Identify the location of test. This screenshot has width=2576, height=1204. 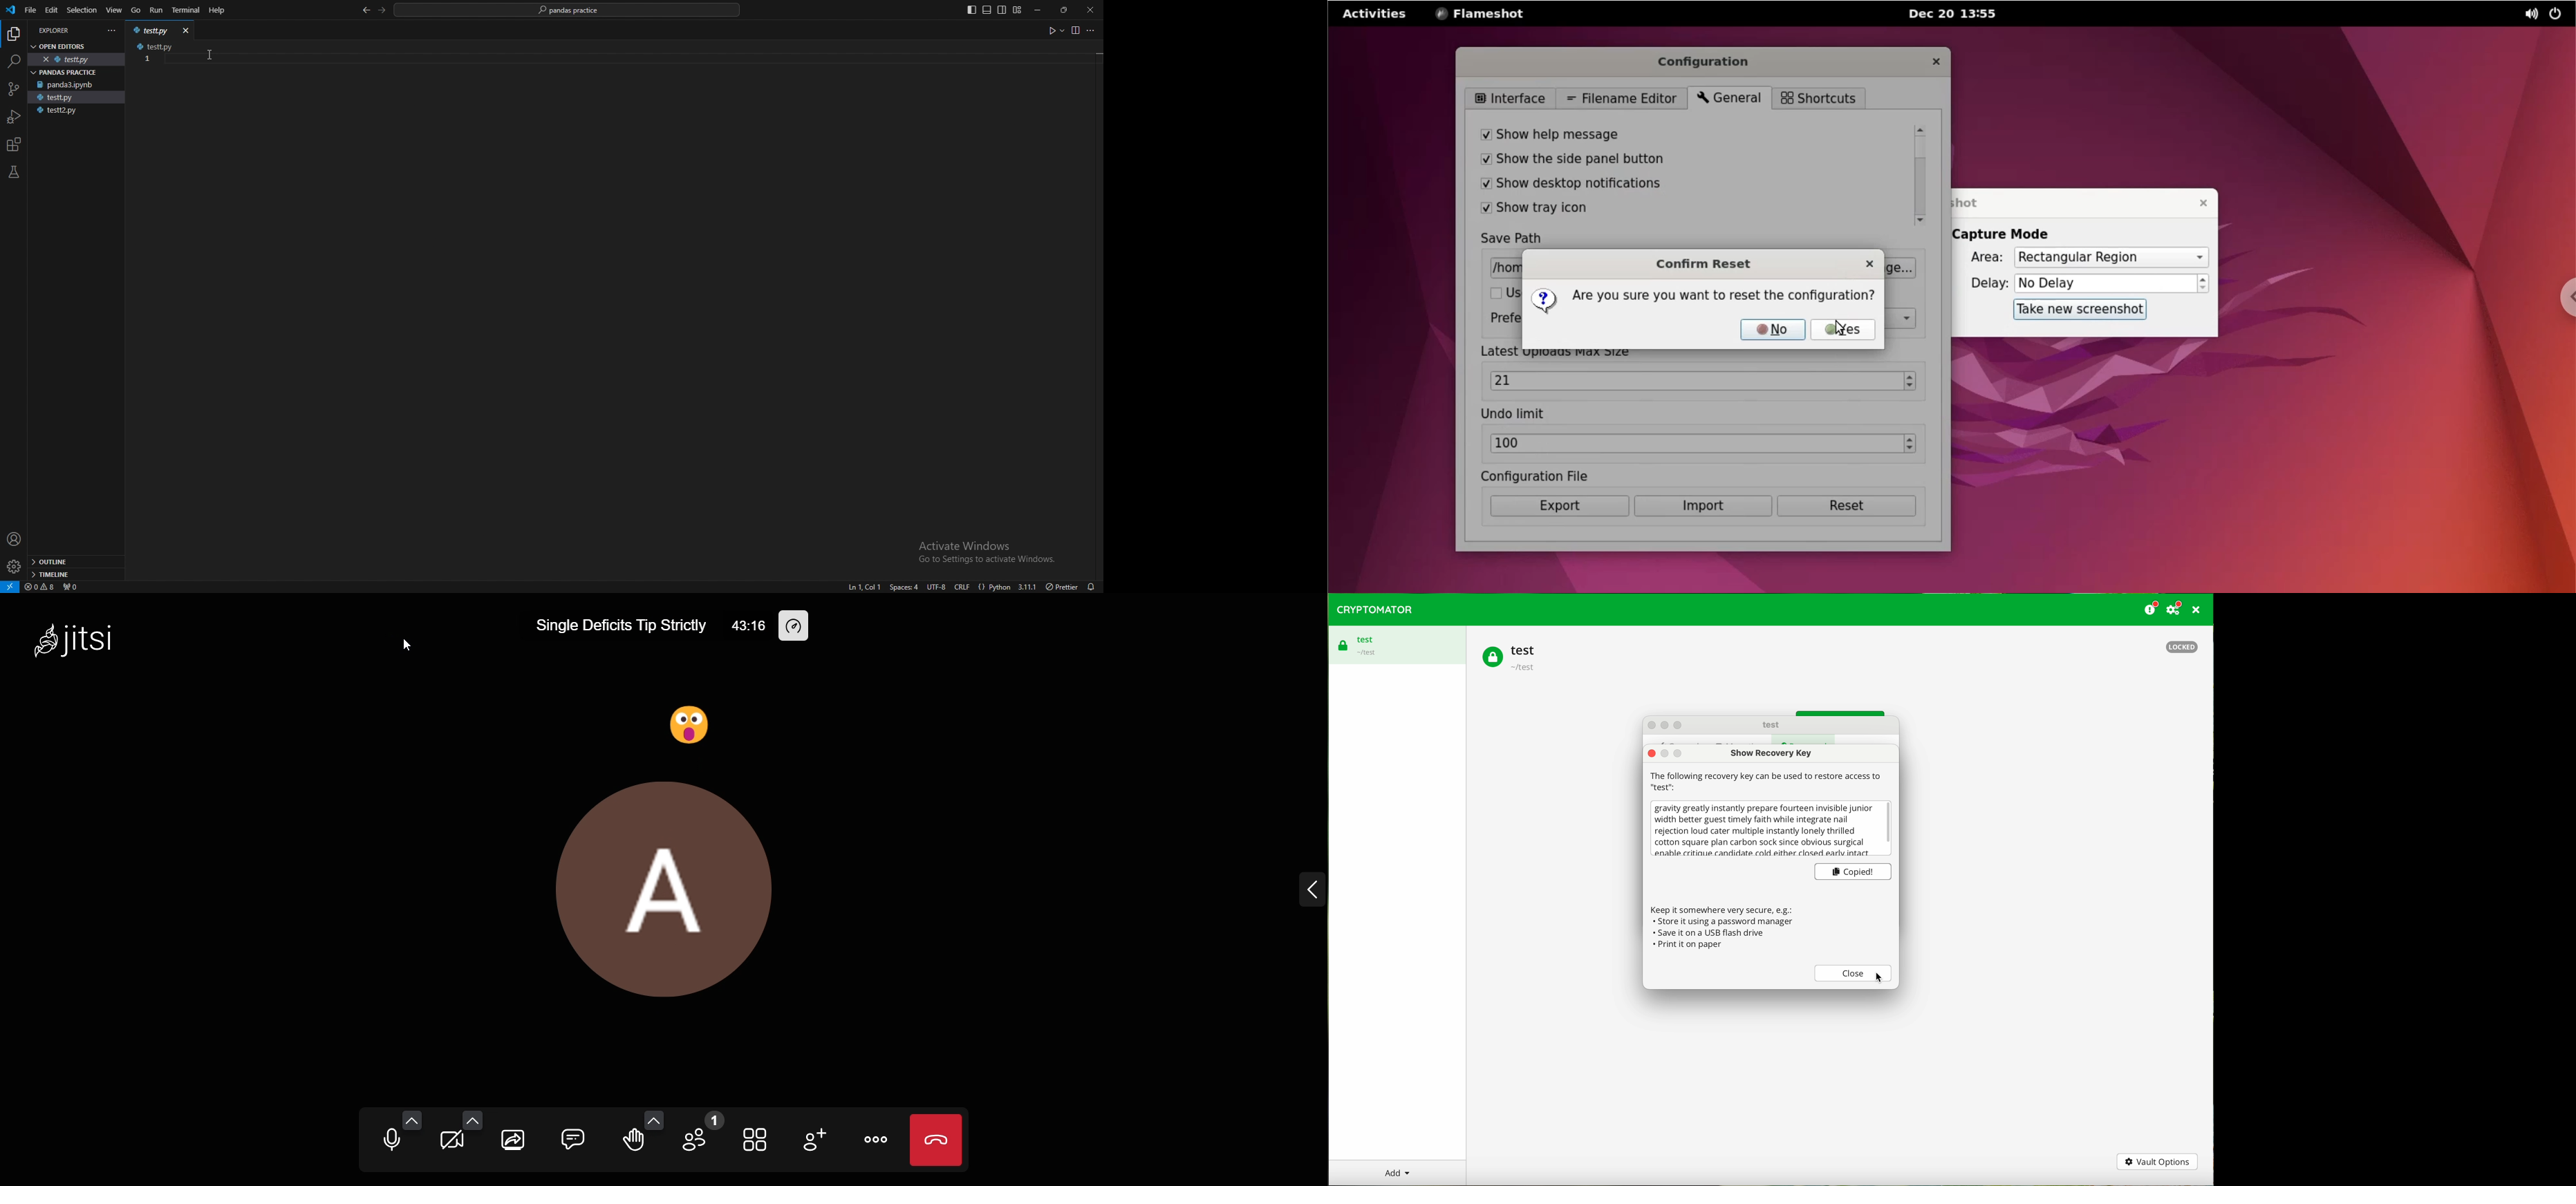
(1770, 722).